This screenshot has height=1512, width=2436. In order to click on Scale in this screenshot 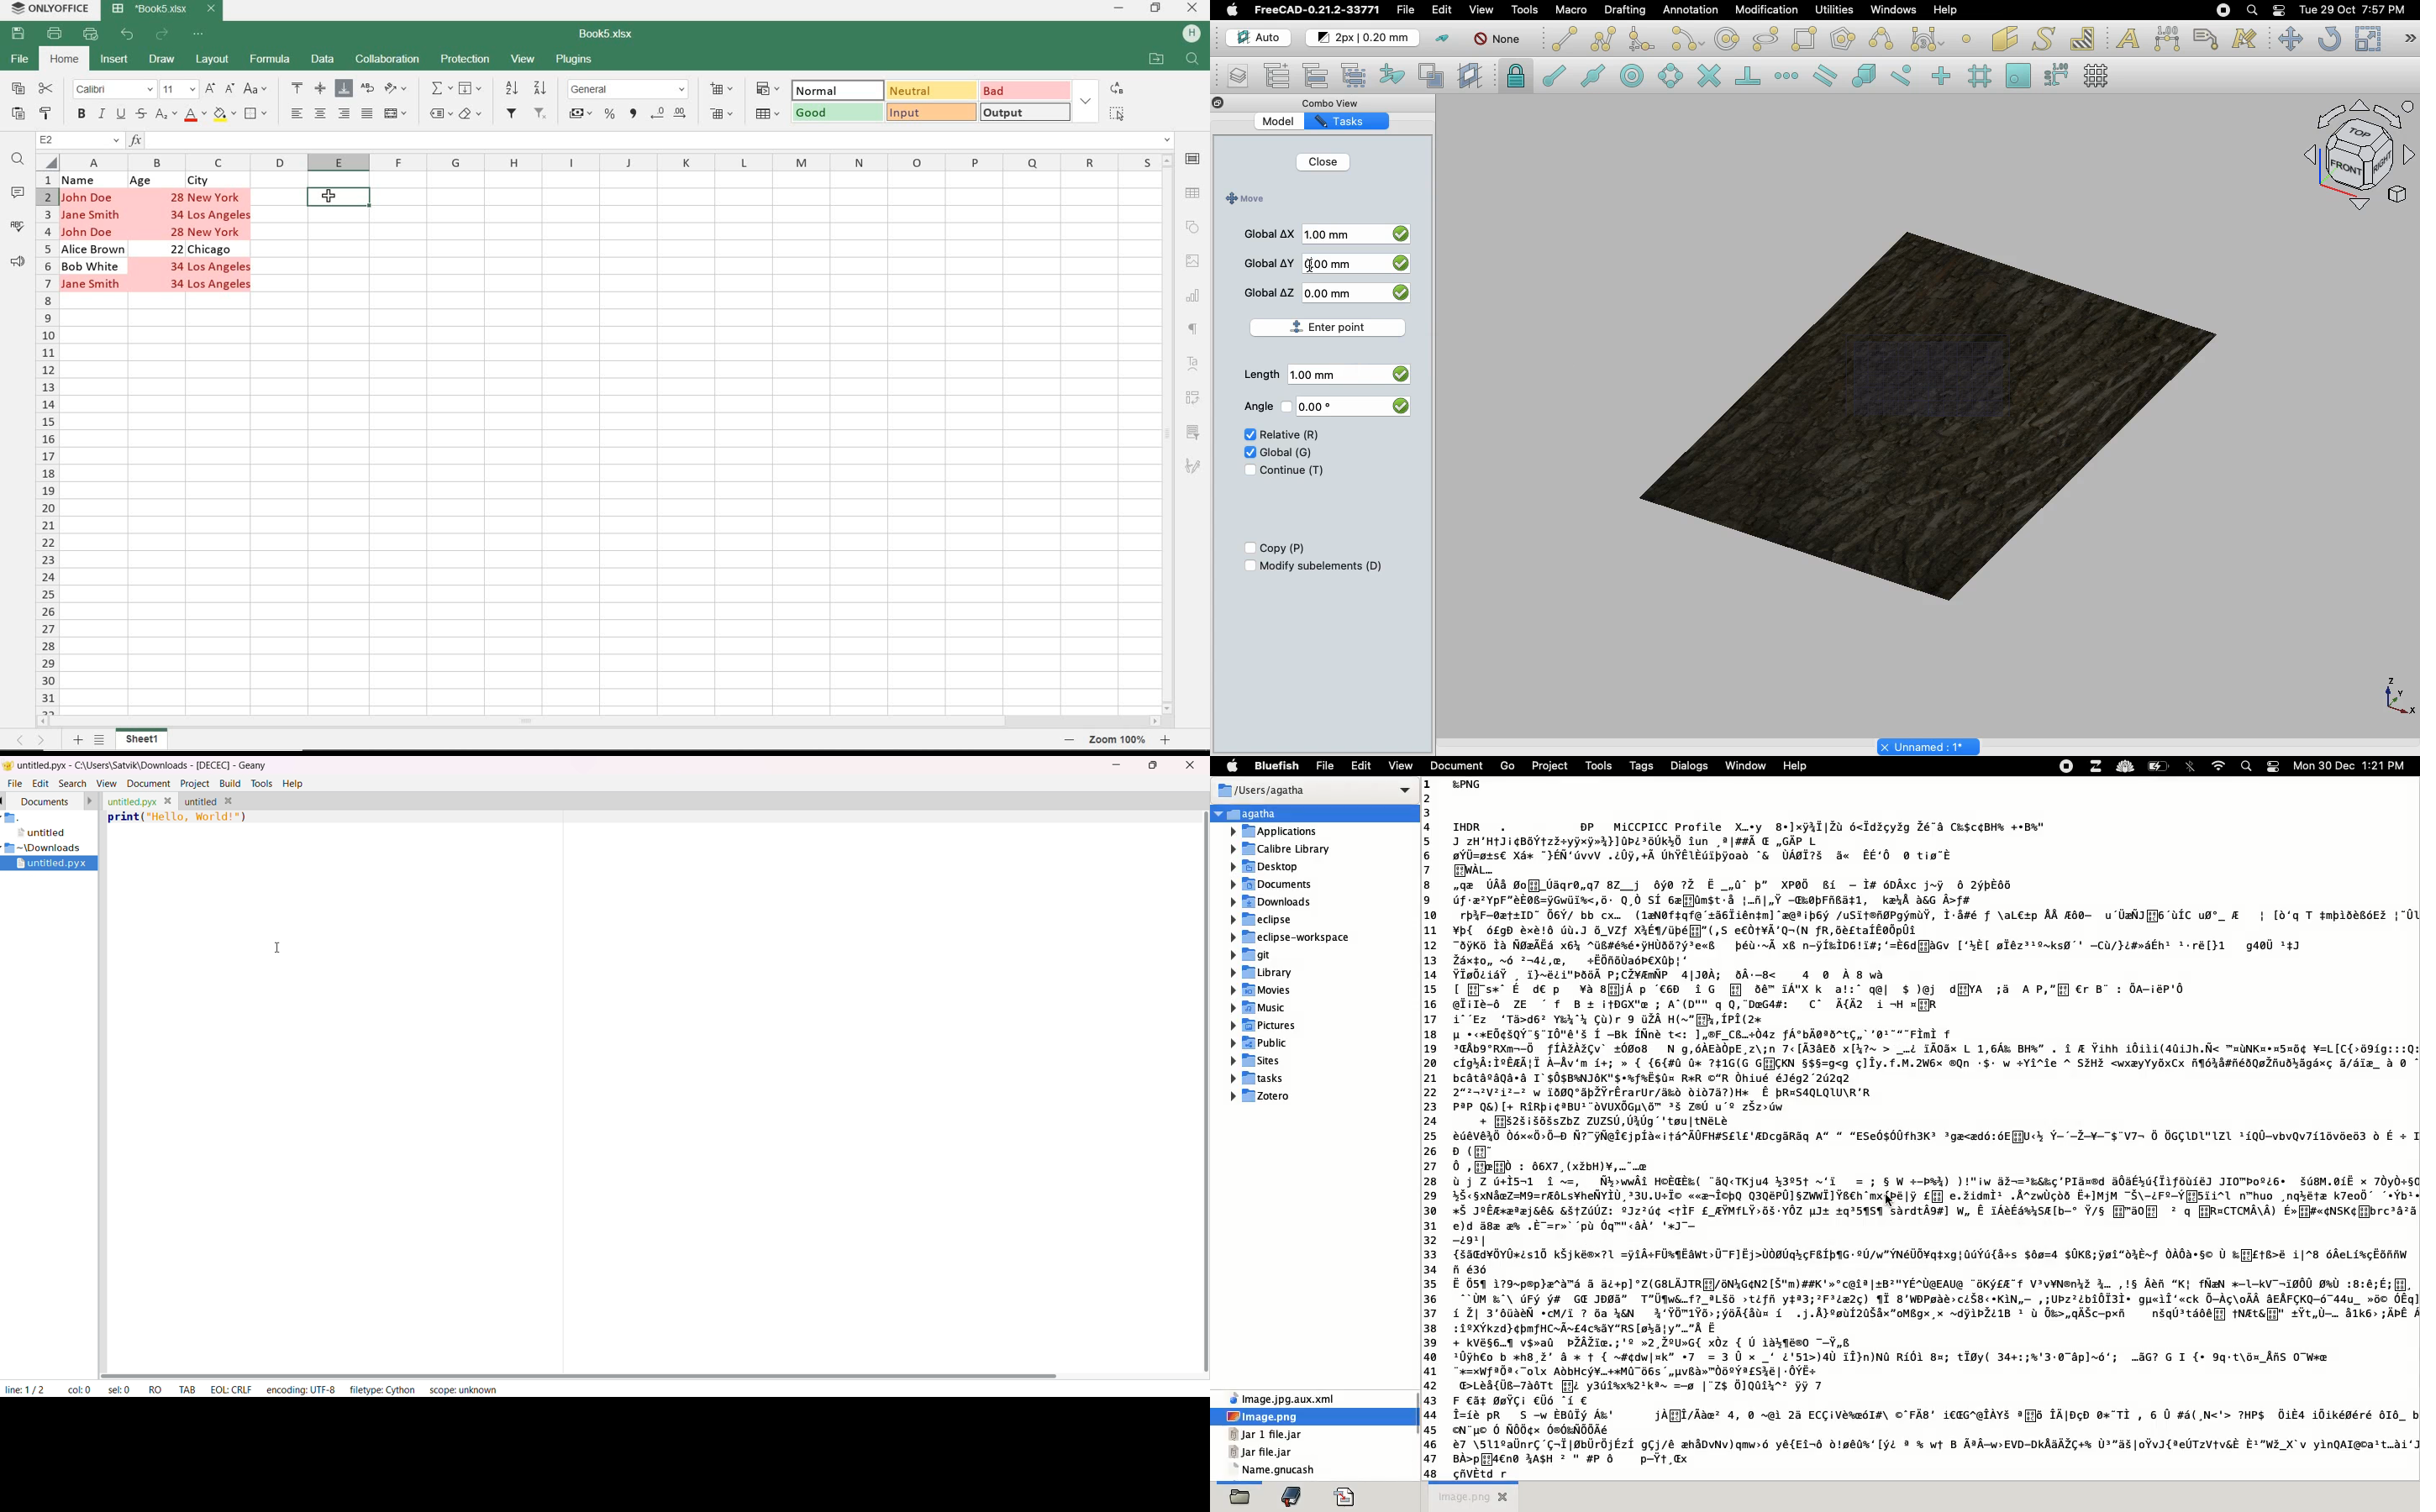, I will do `click(2367, 39)`.